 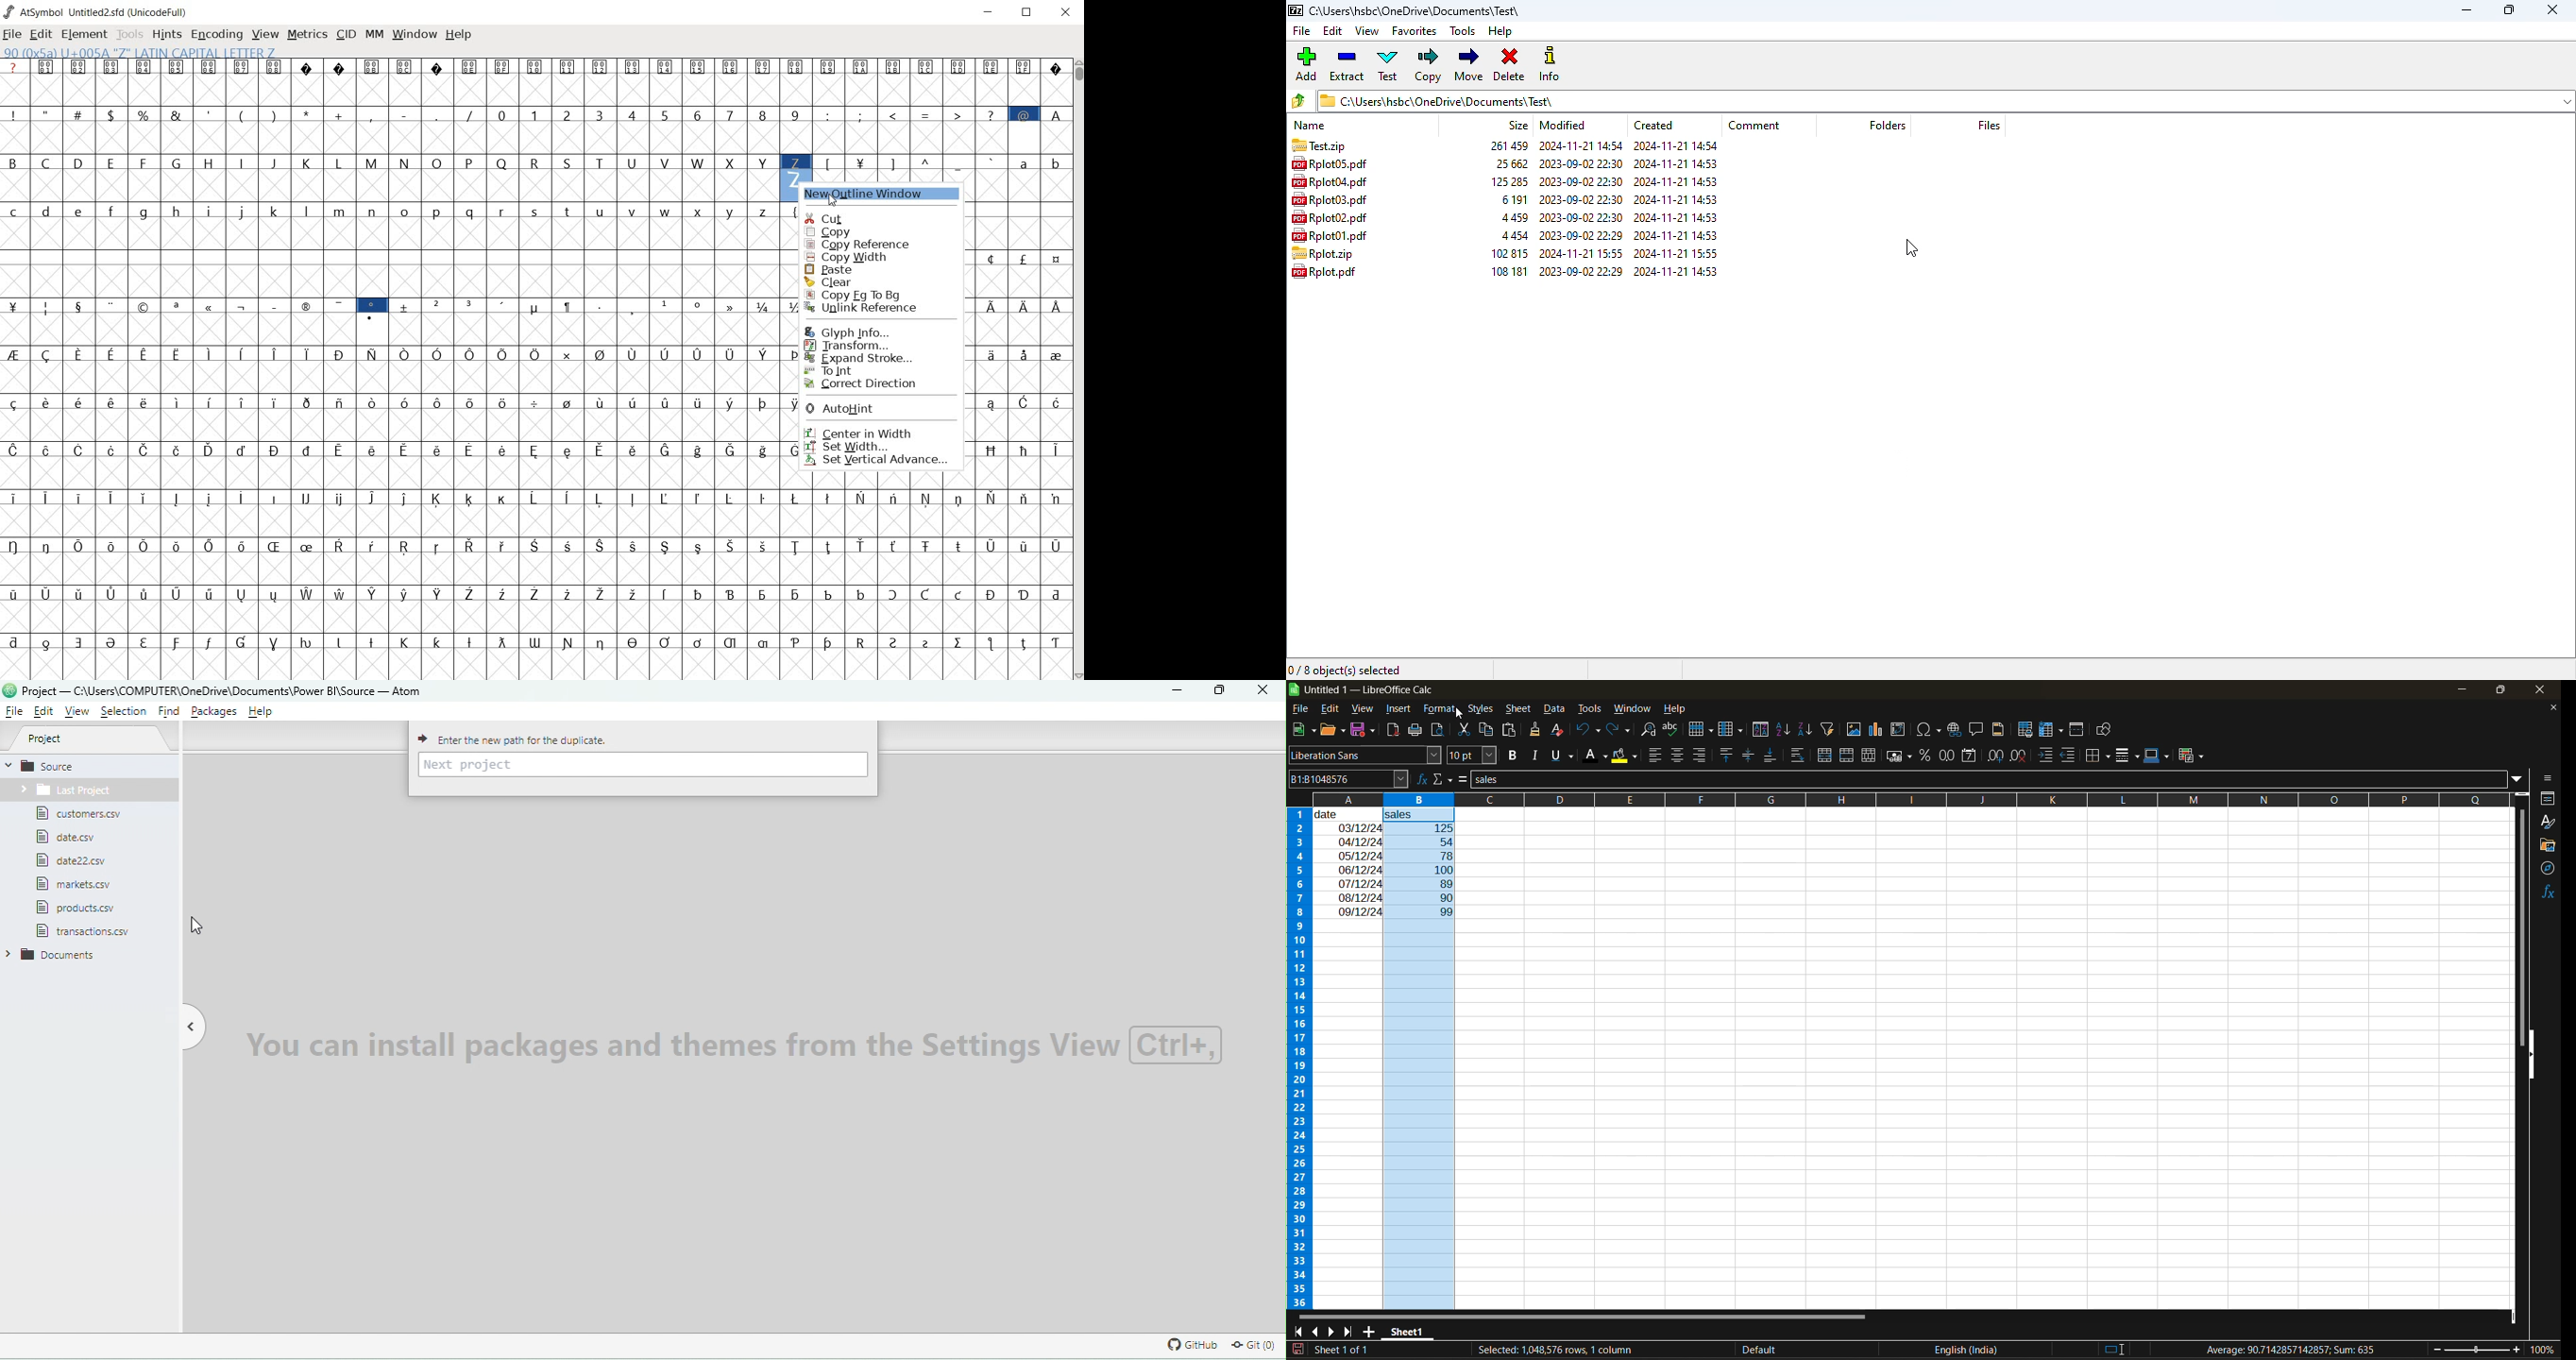 I want to click on sort ascending, so click(x=1786, y=730).